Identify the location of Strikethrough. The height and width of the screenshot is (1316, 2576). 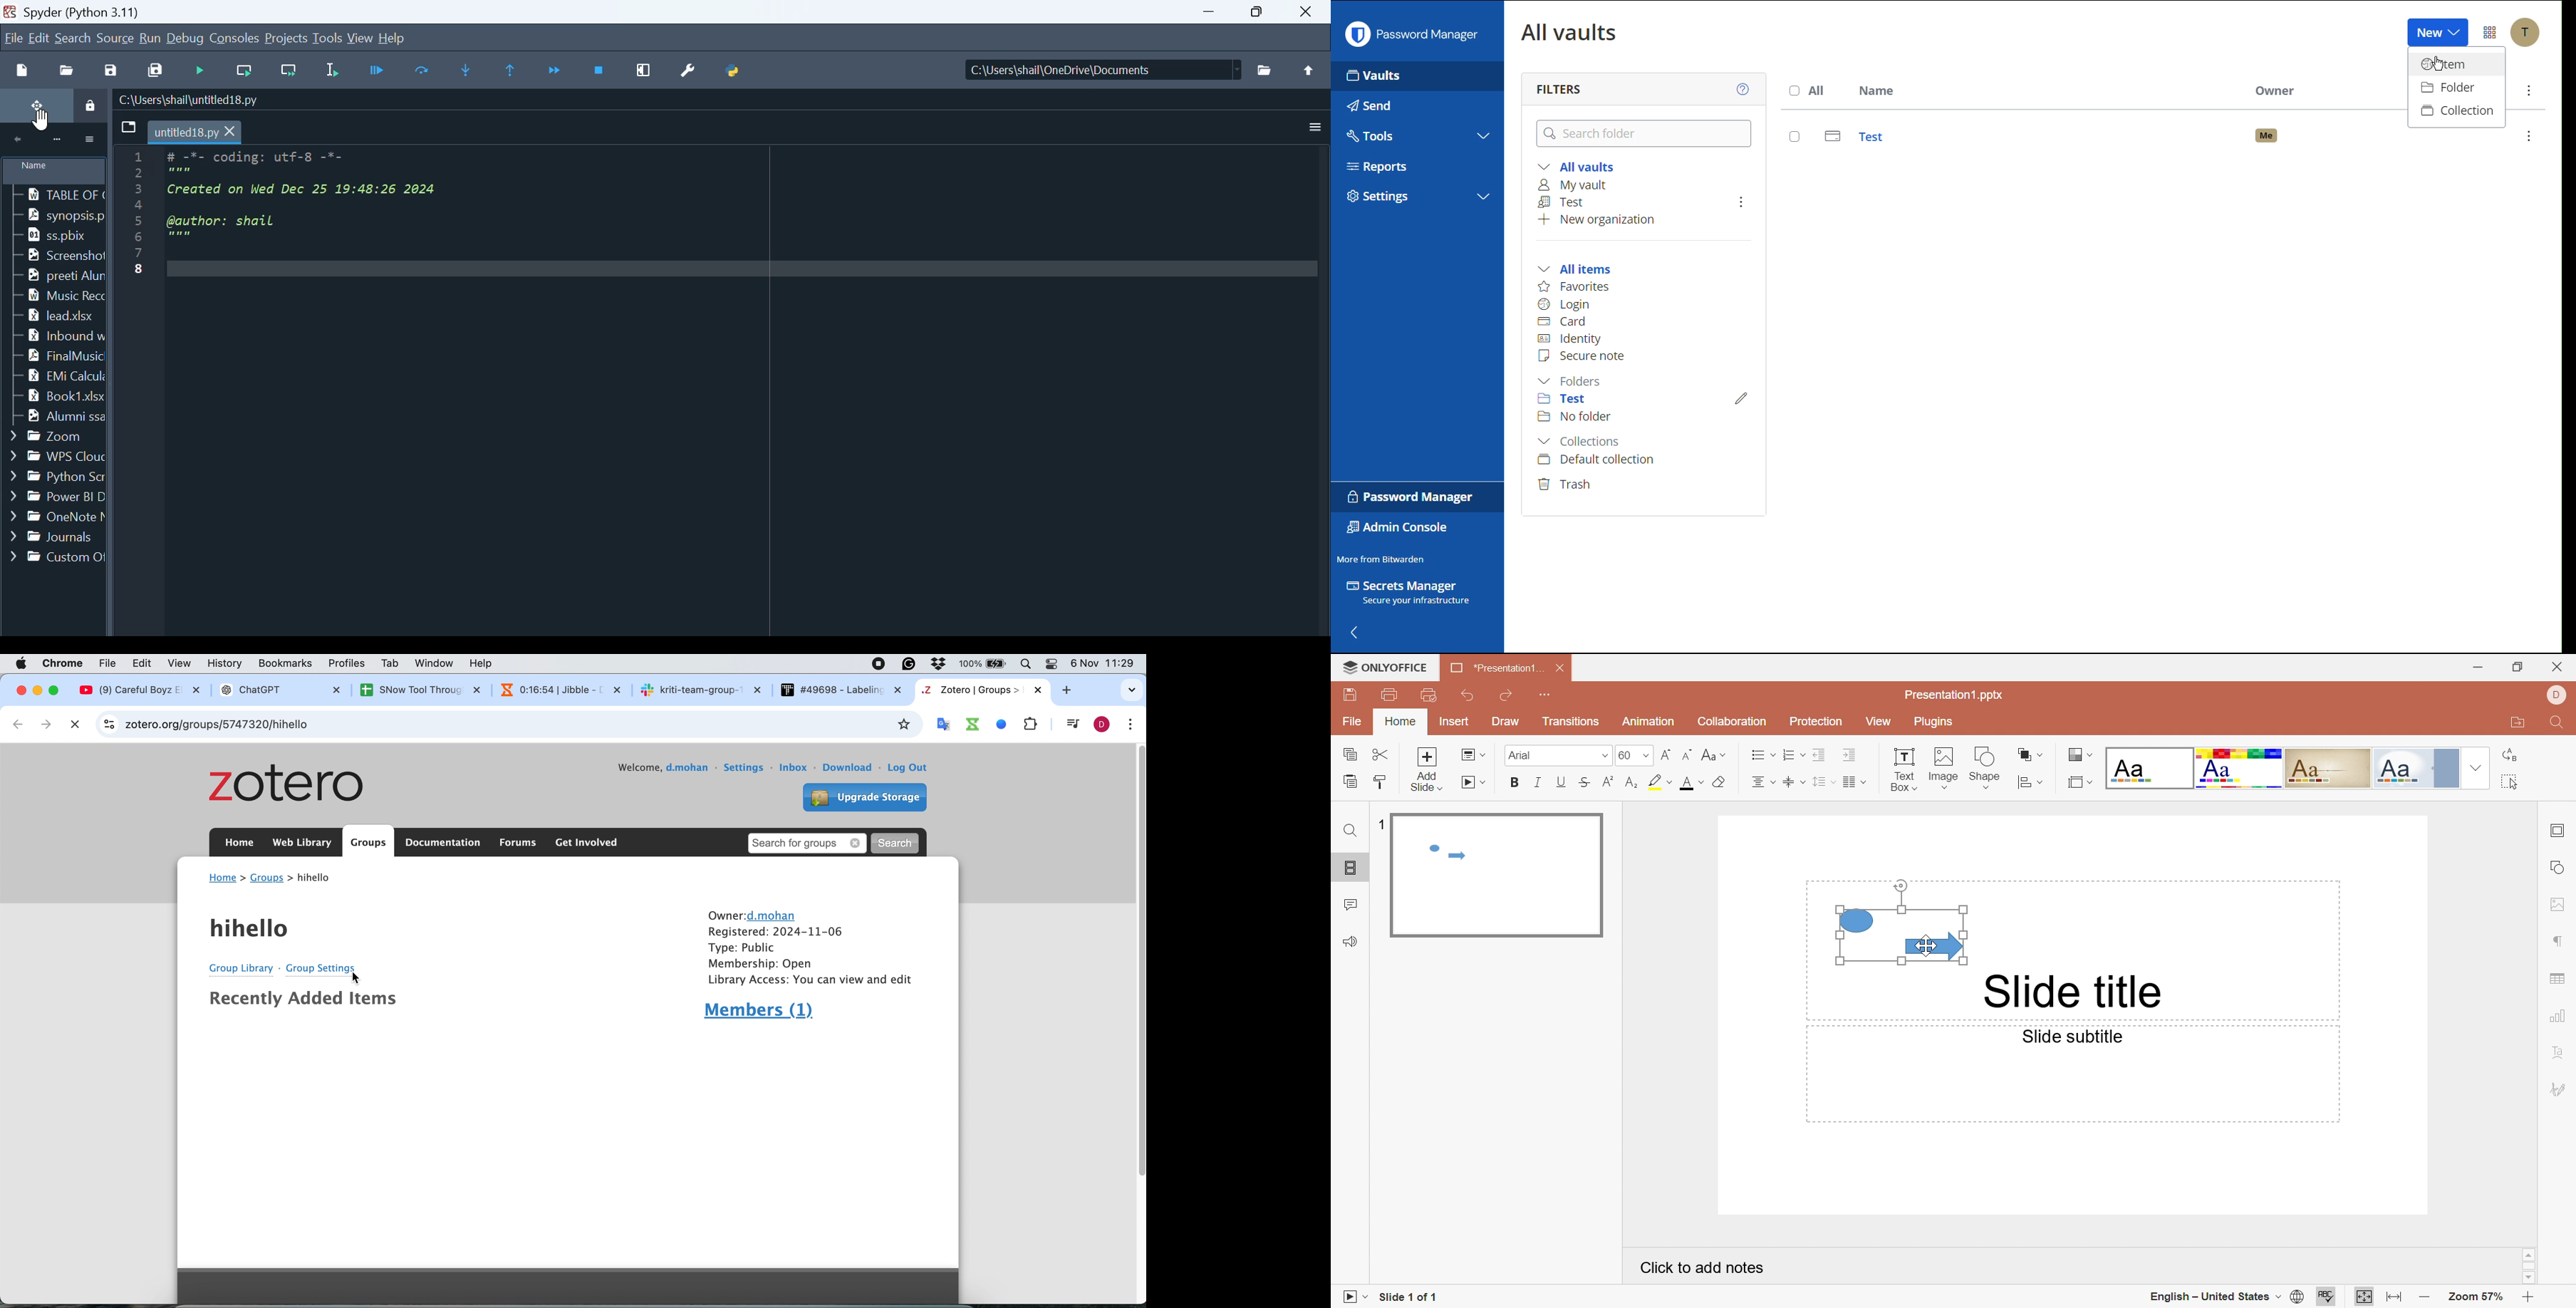
(1584, 784).